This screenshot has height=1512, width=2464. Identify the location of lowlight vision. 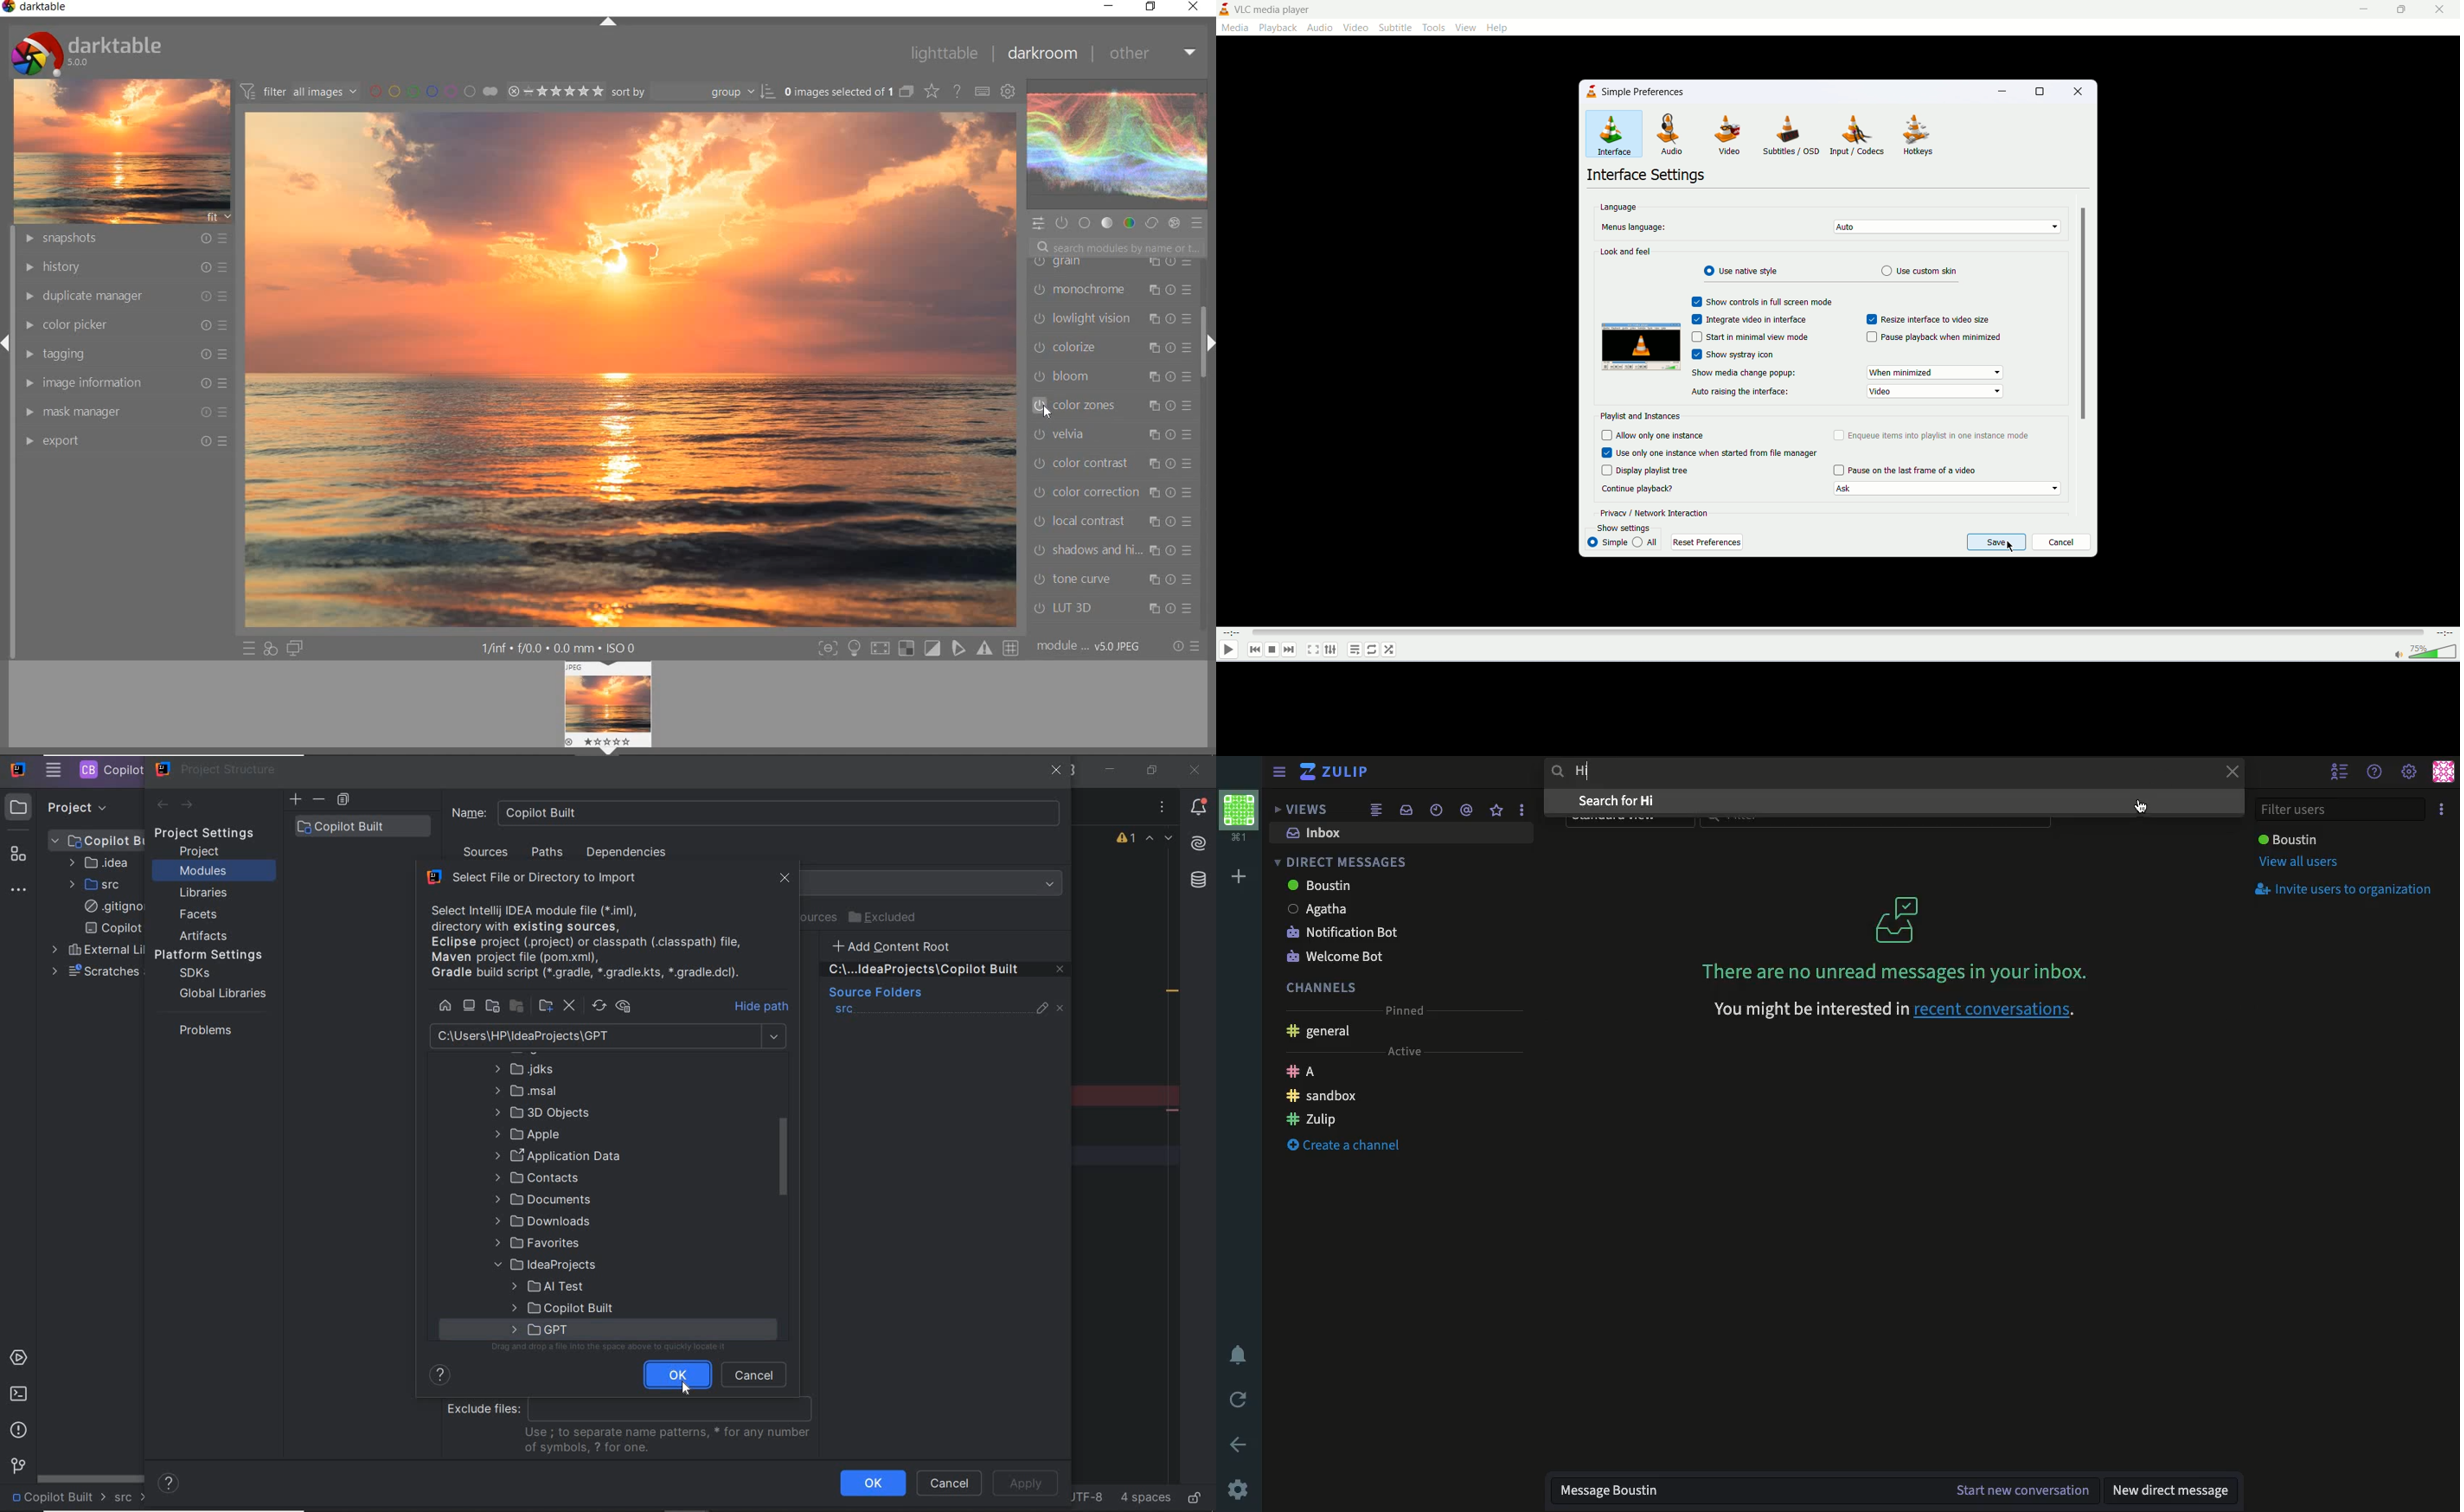
(1111, 318).